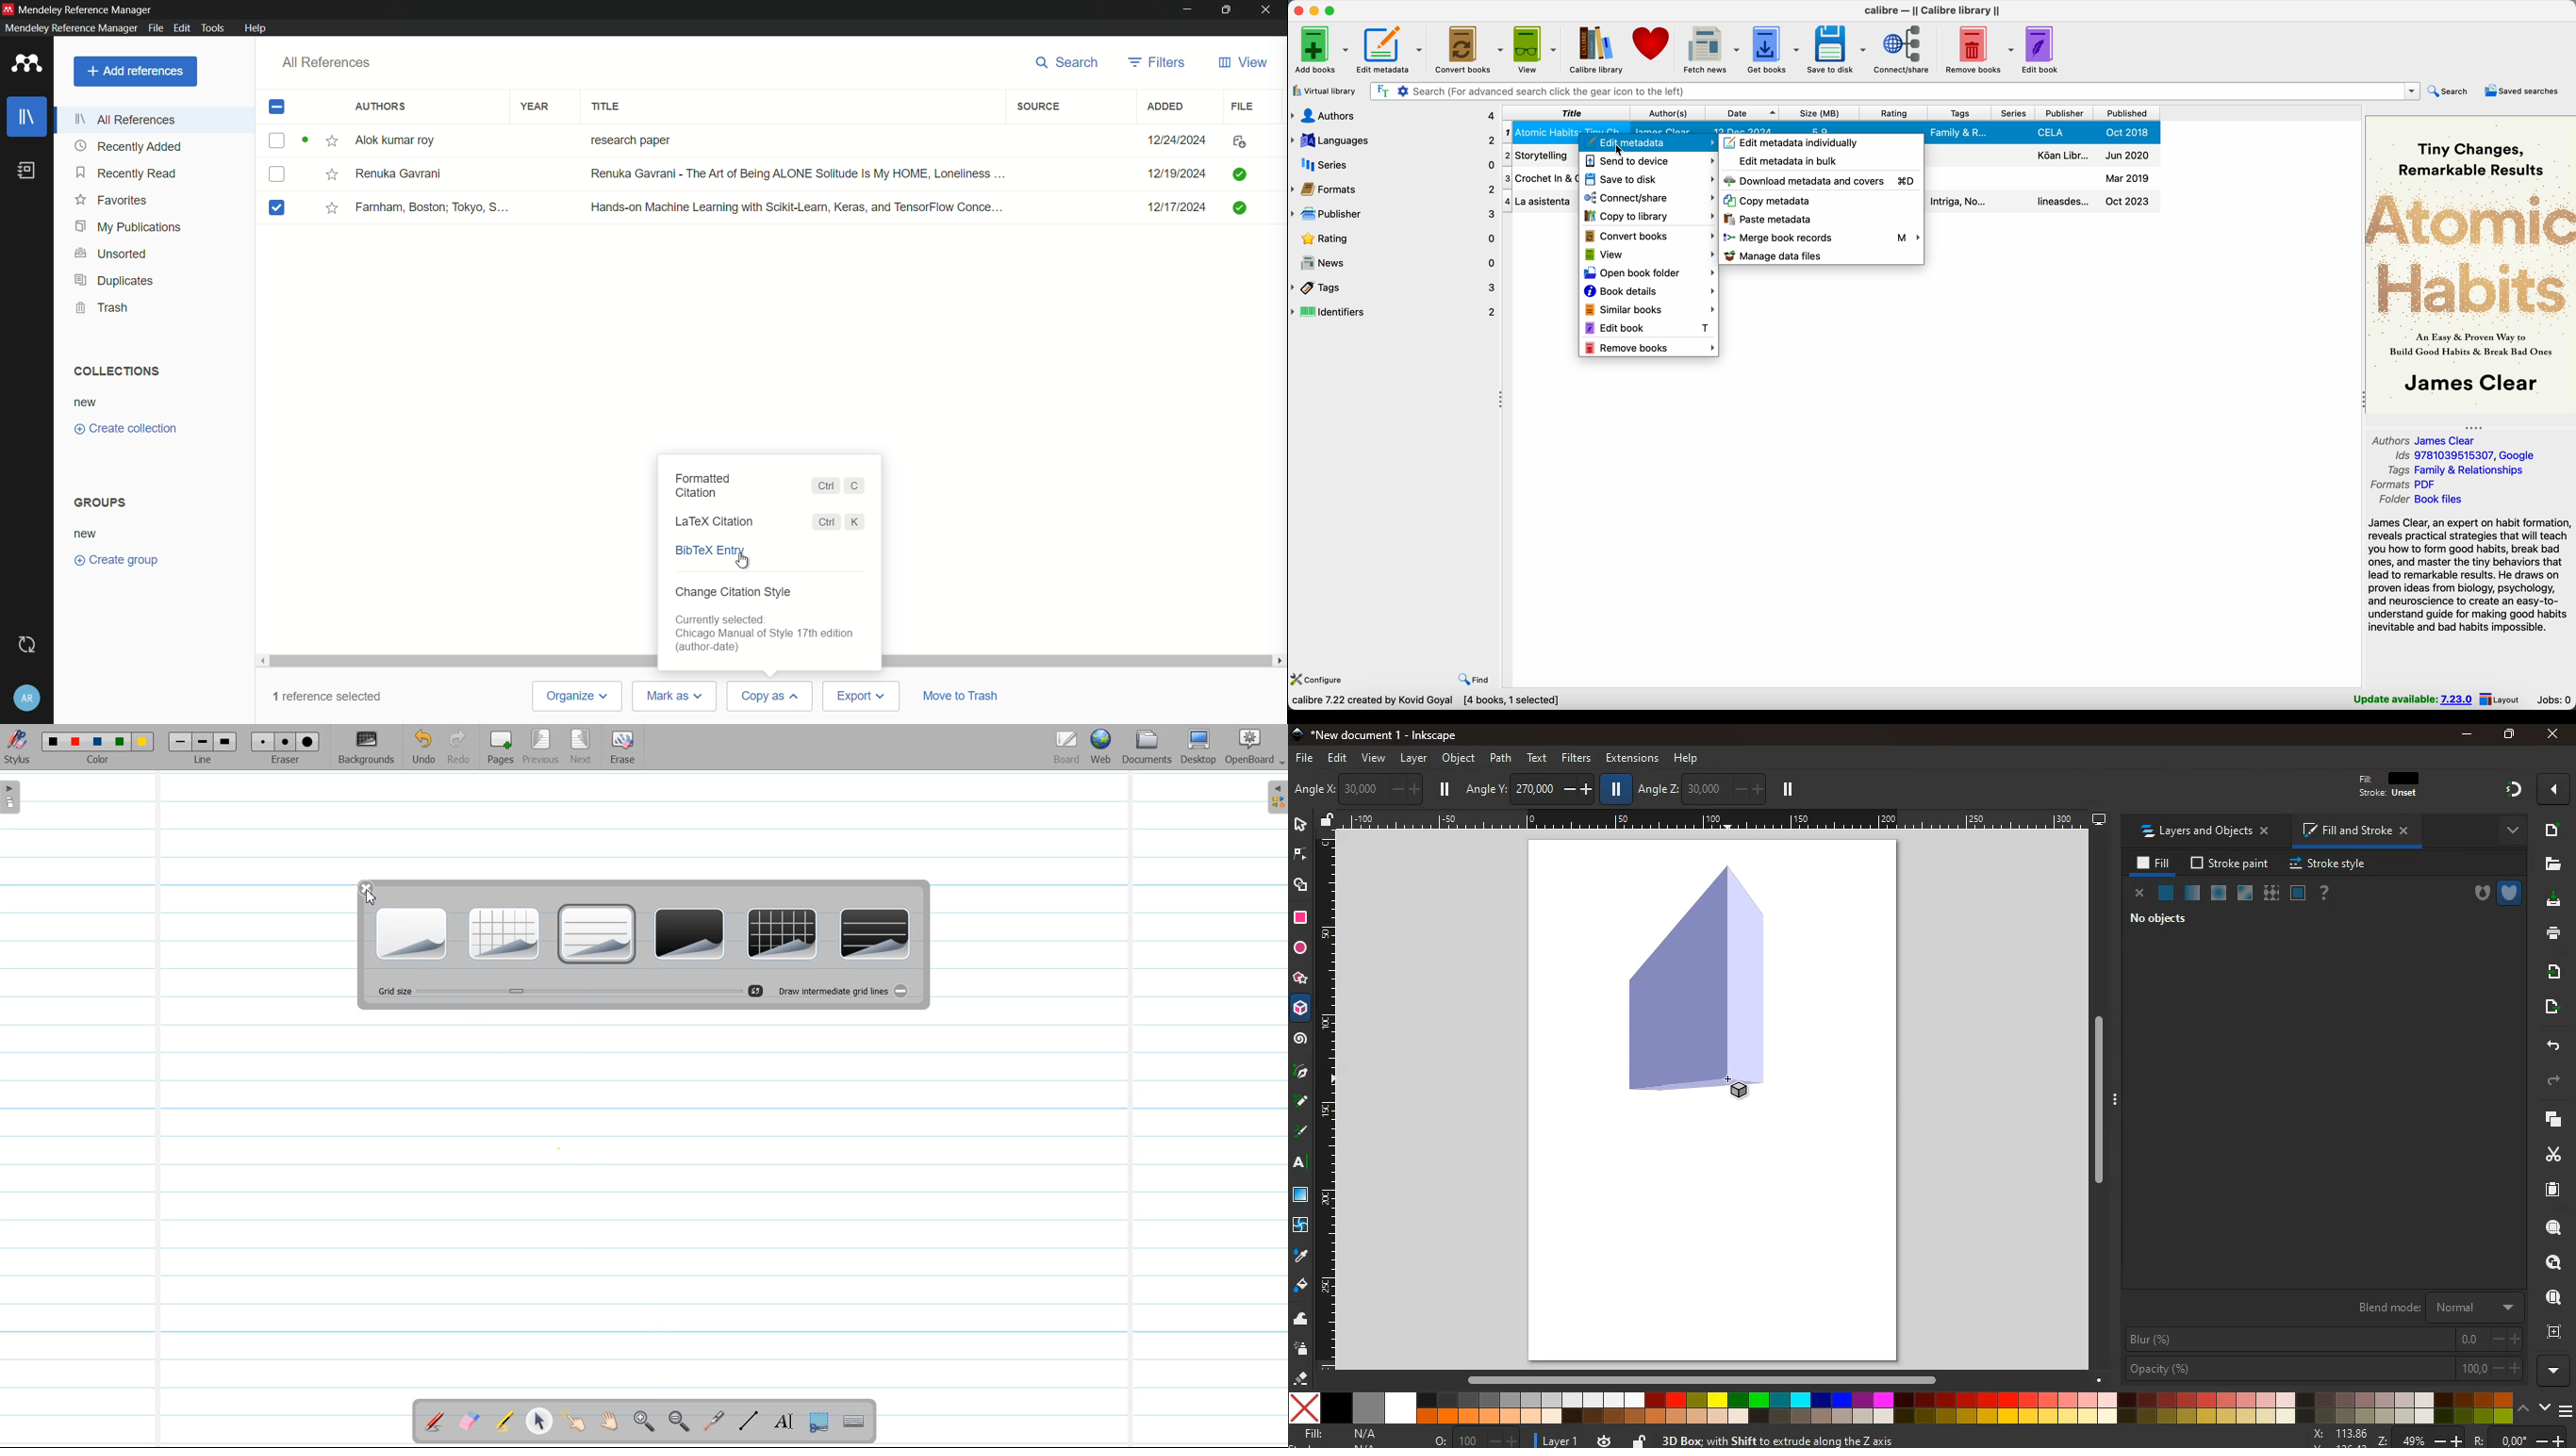 The width and height of the screenshot is (2576, 1456). I want to click on folder, so click(2420, 501).